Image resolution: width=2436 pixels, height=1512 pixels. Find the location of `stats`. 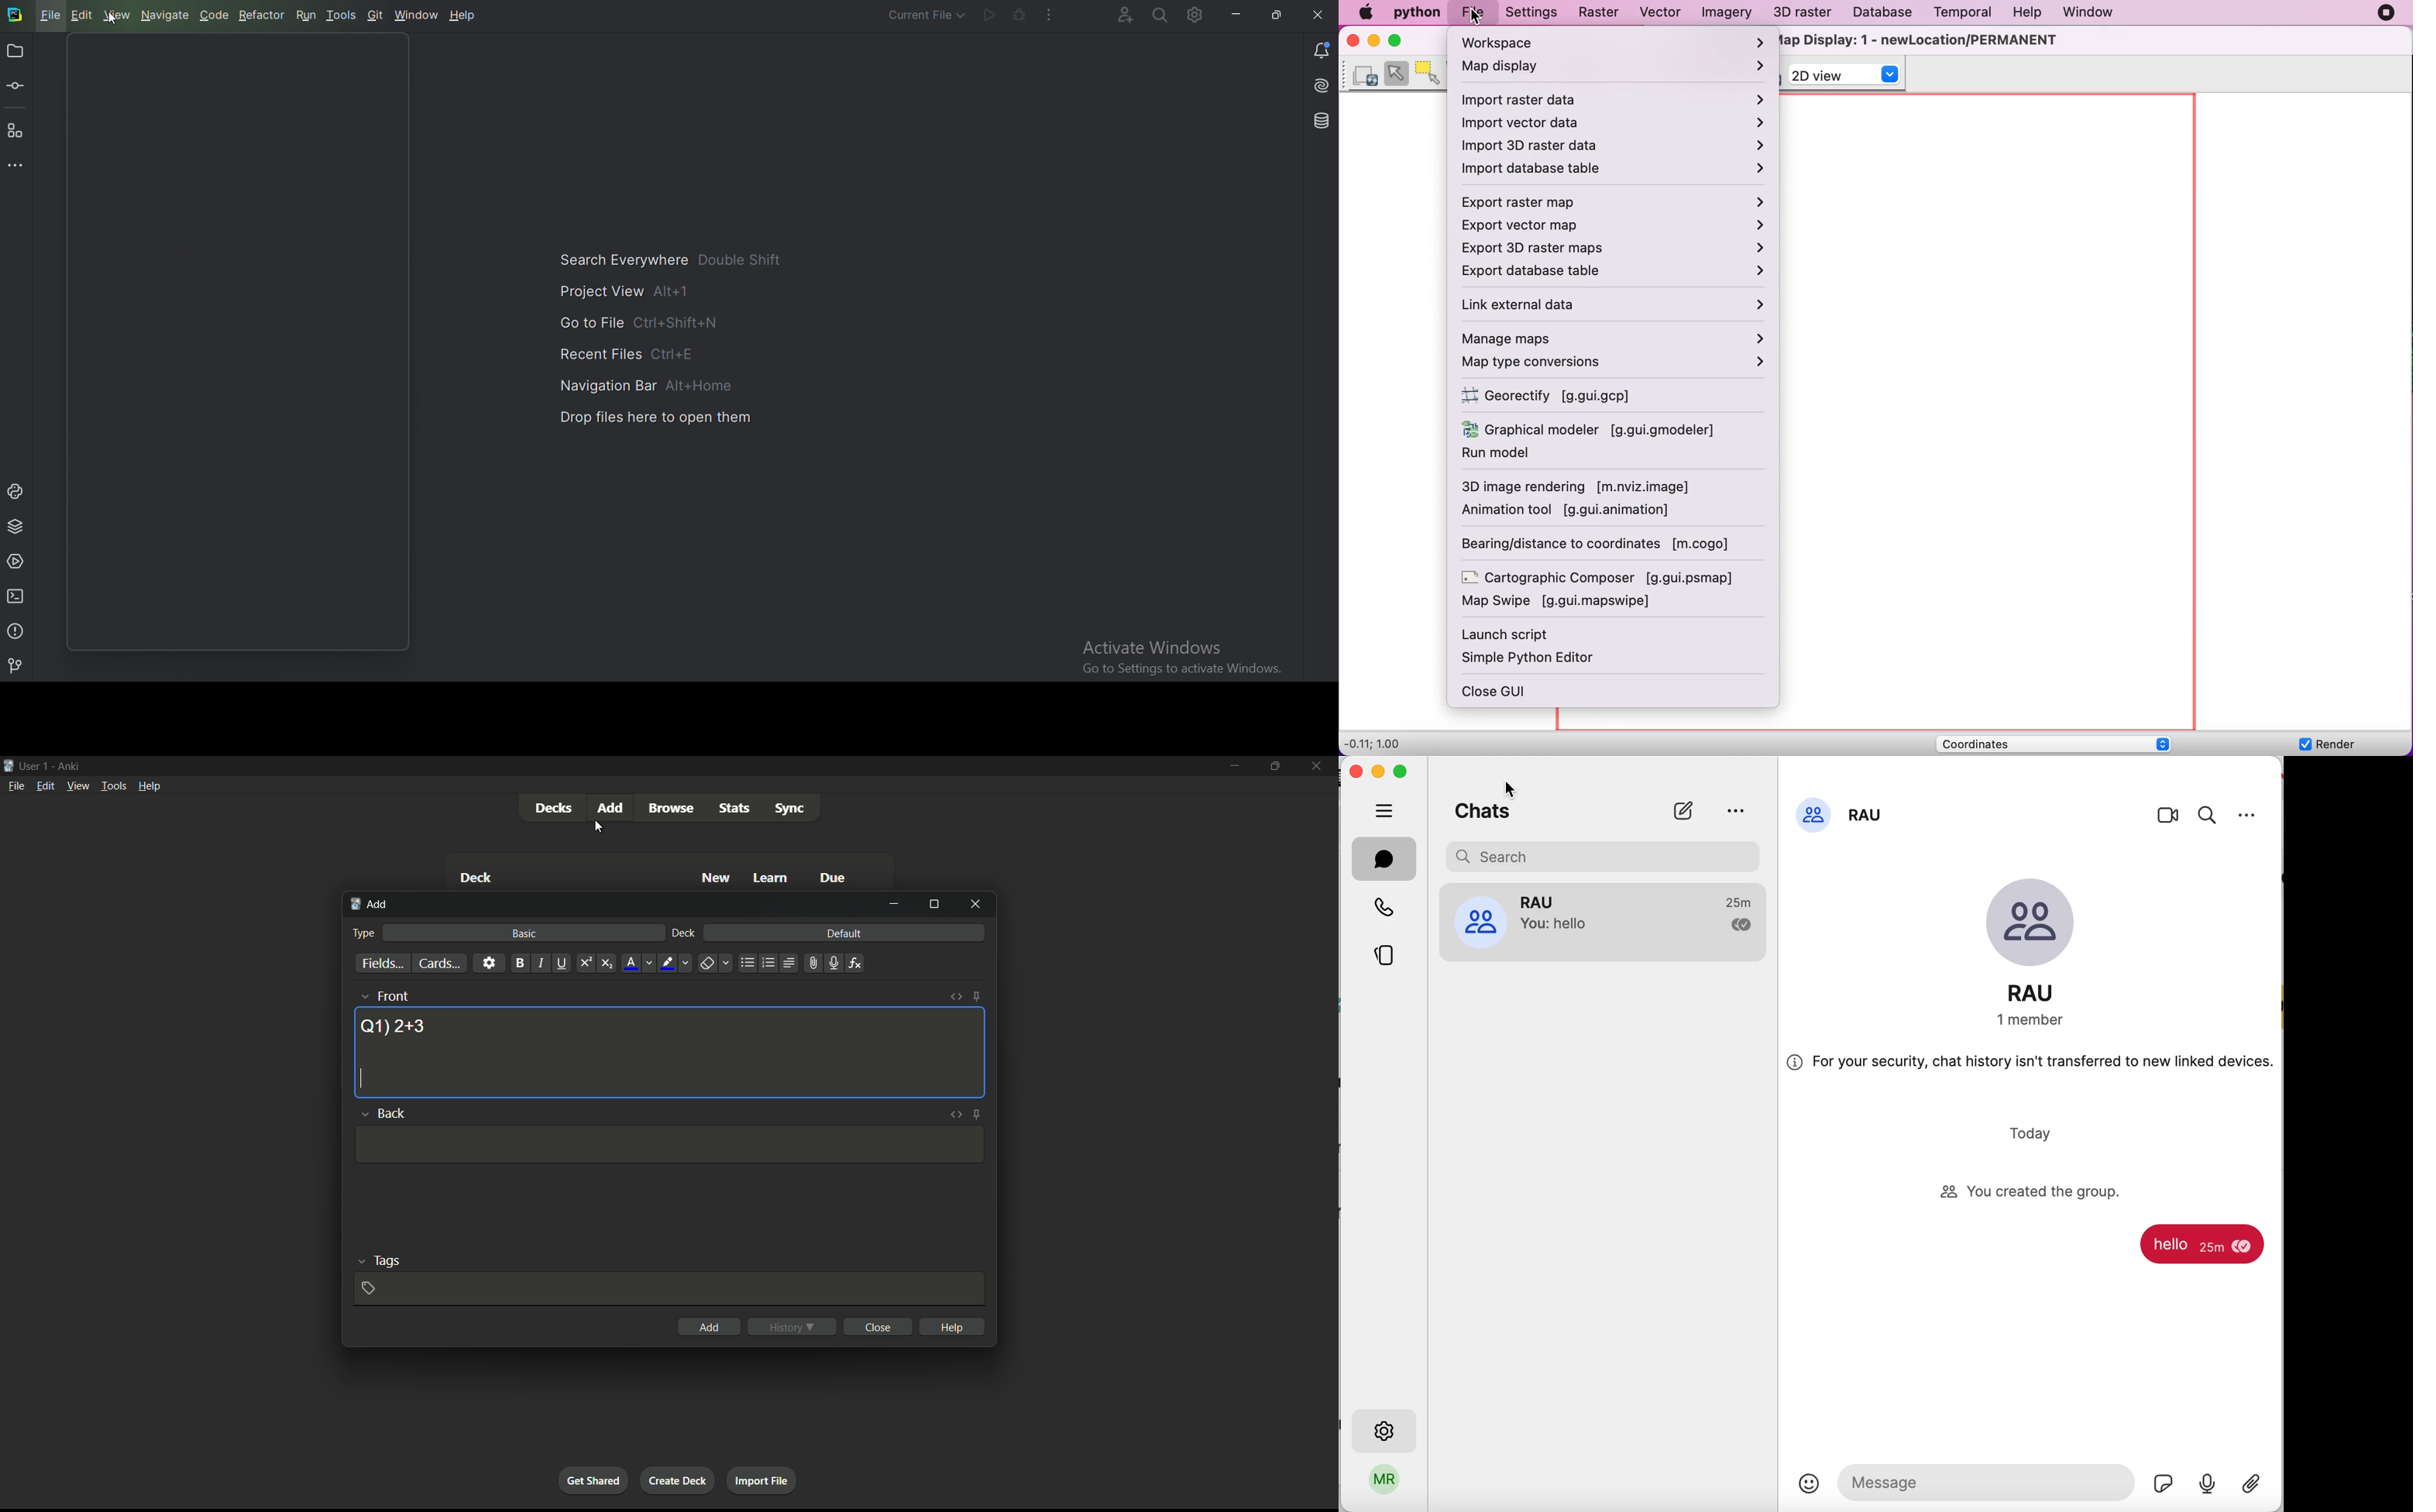

stats is located at coordinates (736, 808).